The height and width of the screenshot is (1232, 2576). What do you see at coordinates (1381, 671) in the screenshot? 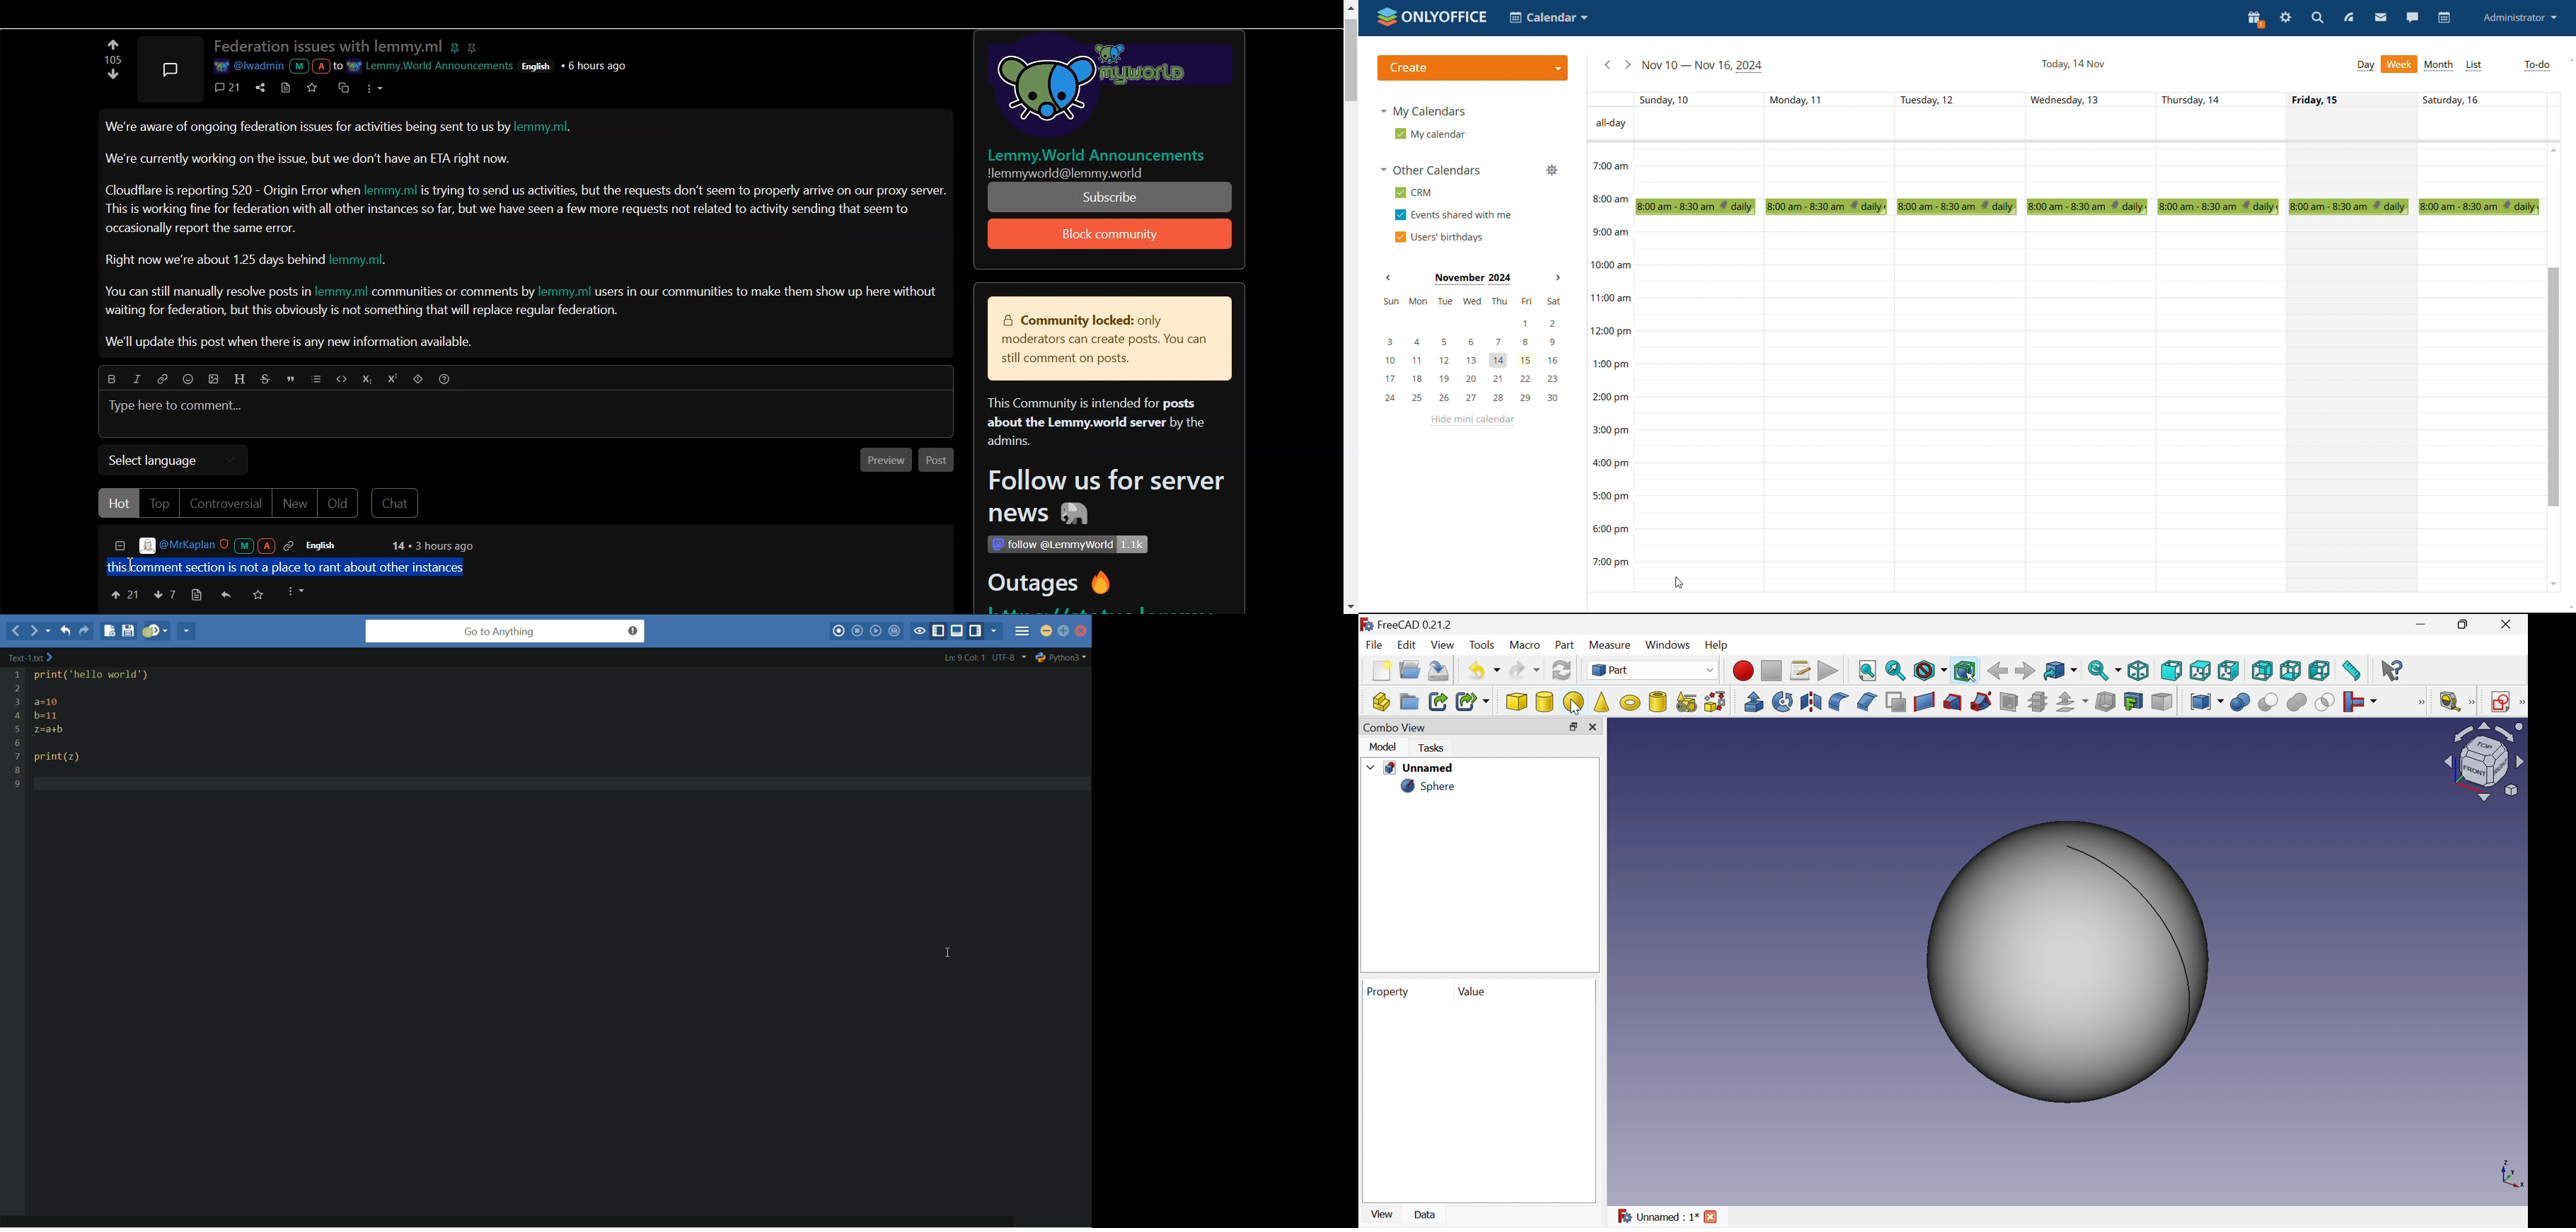
I see `New` at bounding box center [1381, 671].